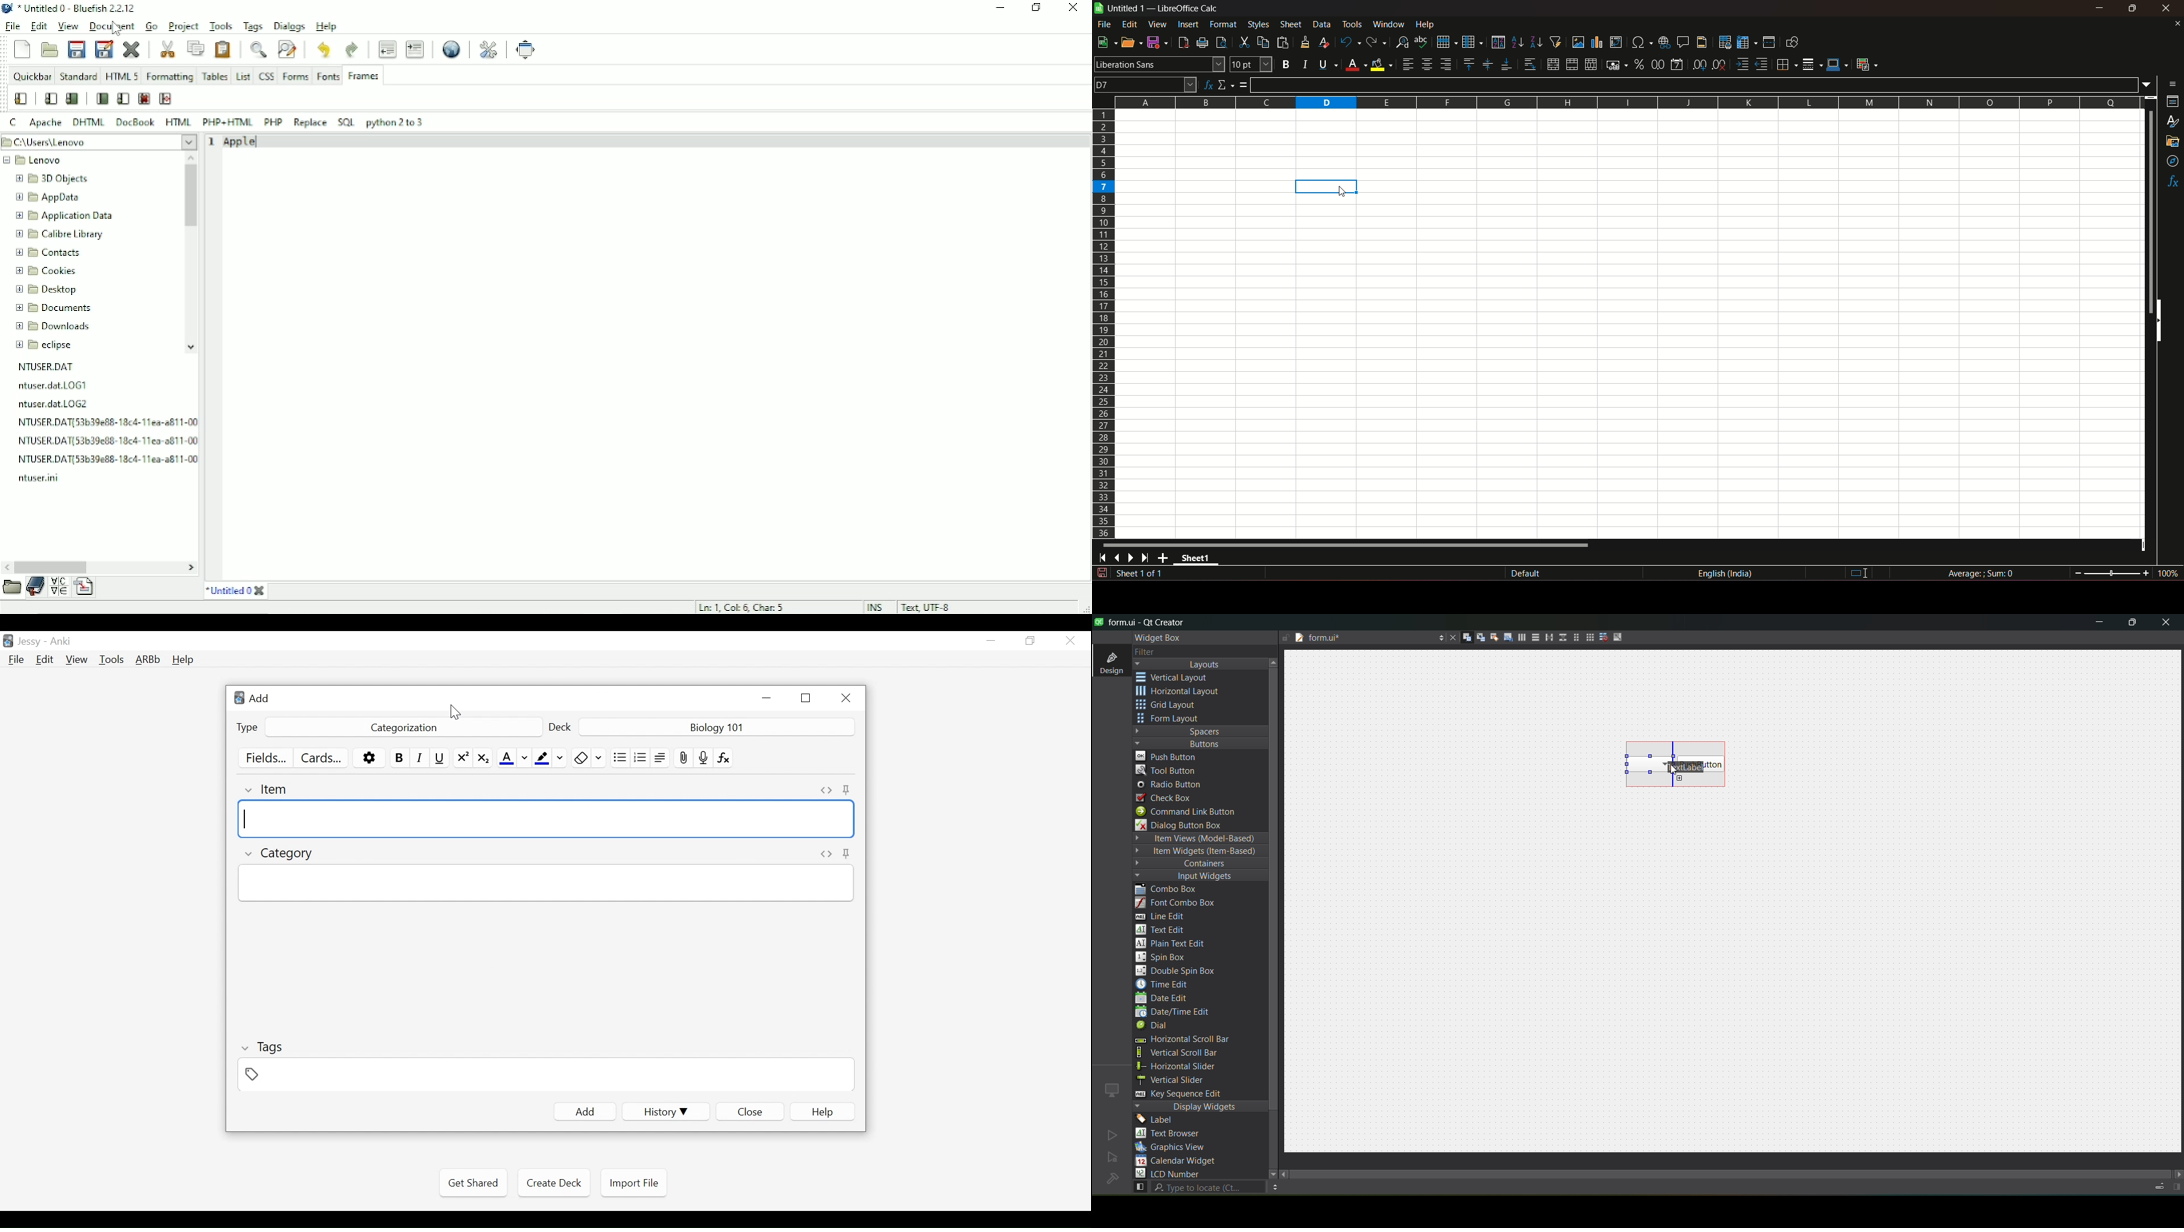  I want to click on move up, so click(1275, 661).